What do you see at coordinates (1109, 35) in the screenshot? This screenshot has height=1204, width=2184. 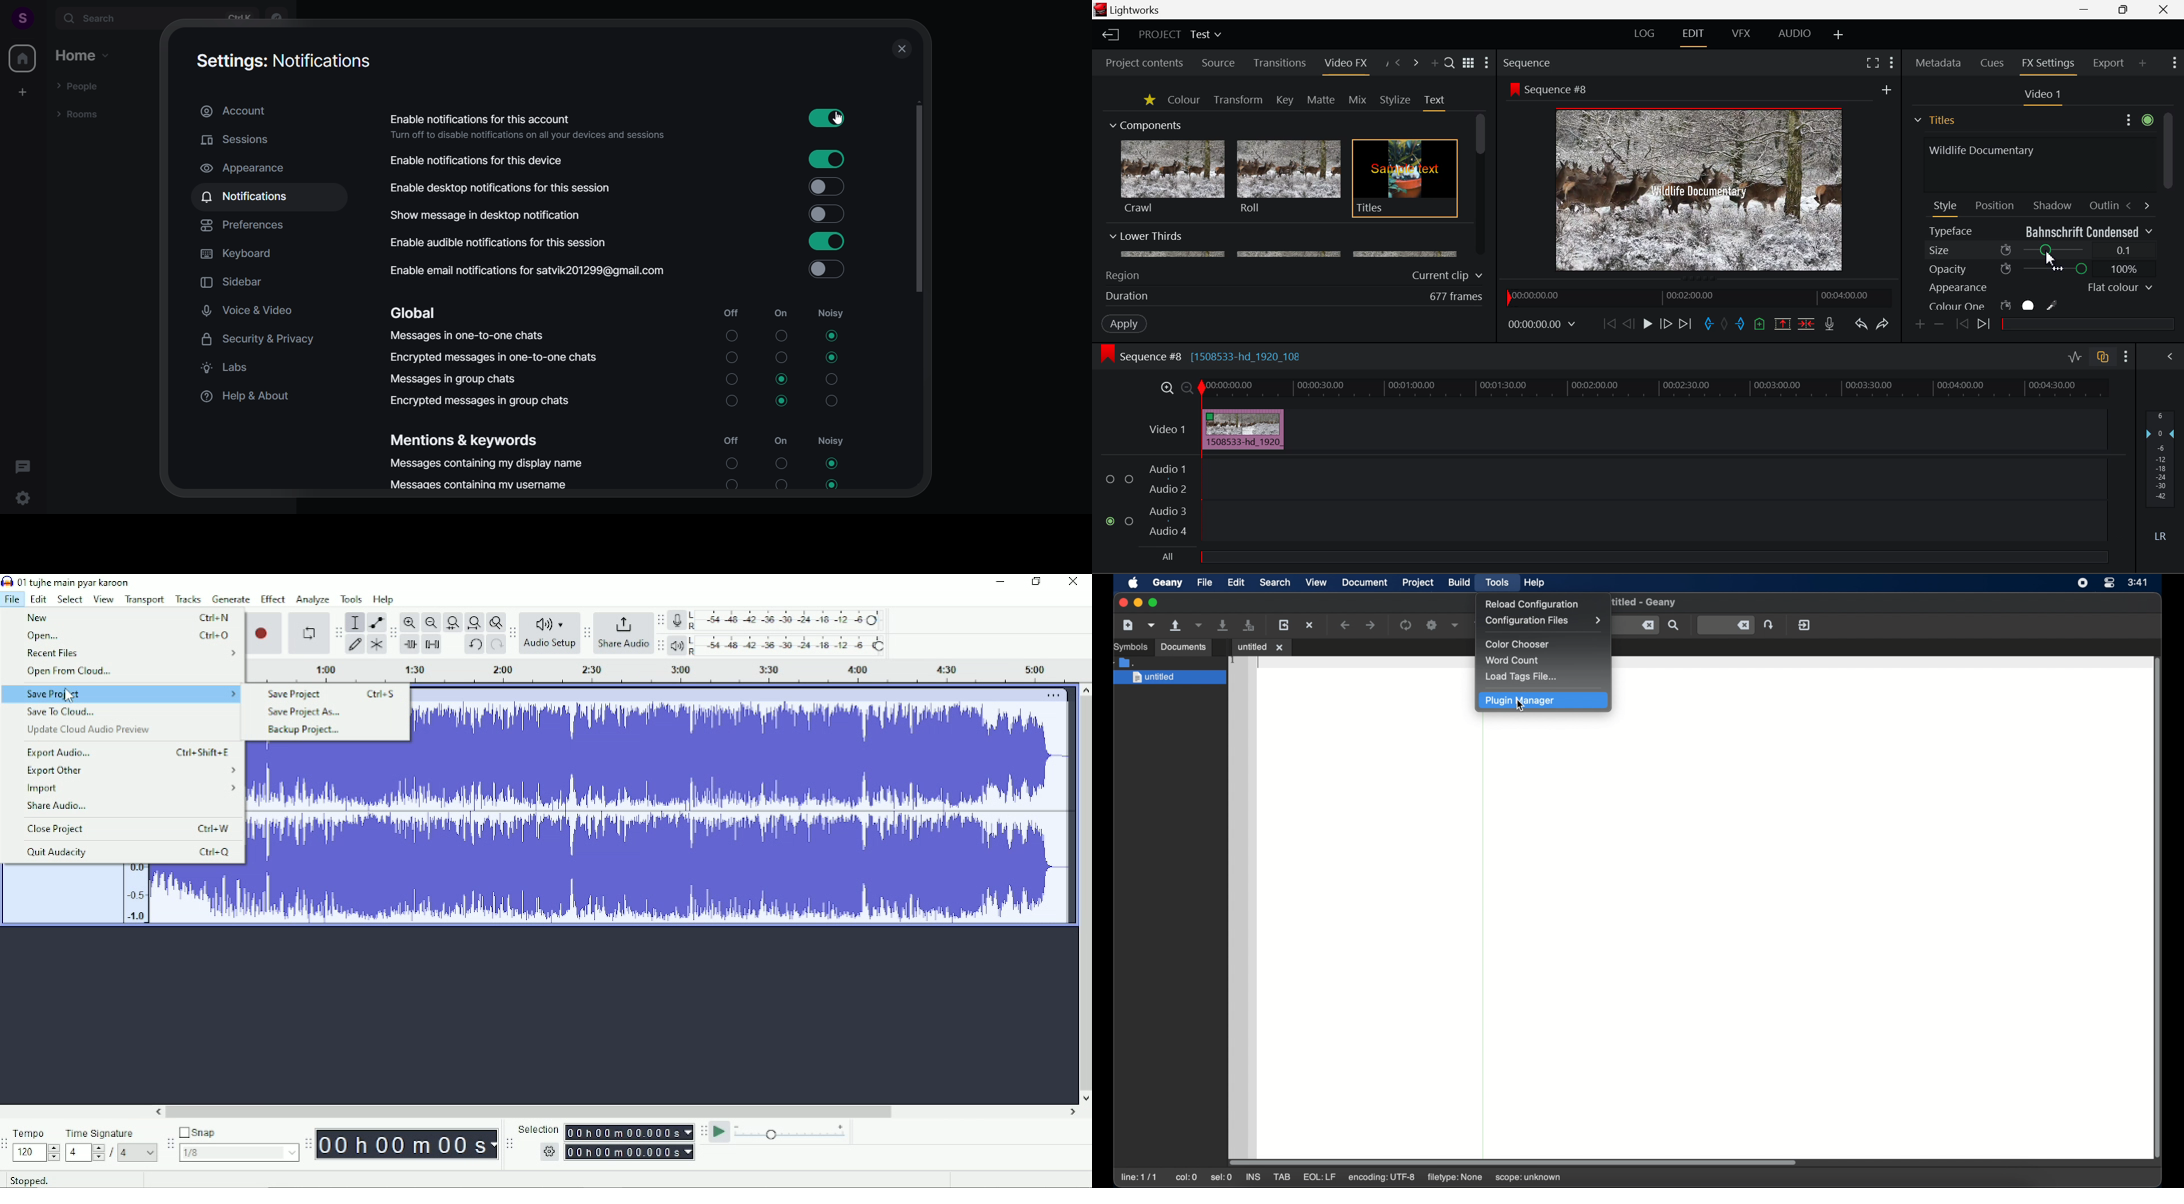 I see `Back to Homepage` at bounding box center [1109, 35].